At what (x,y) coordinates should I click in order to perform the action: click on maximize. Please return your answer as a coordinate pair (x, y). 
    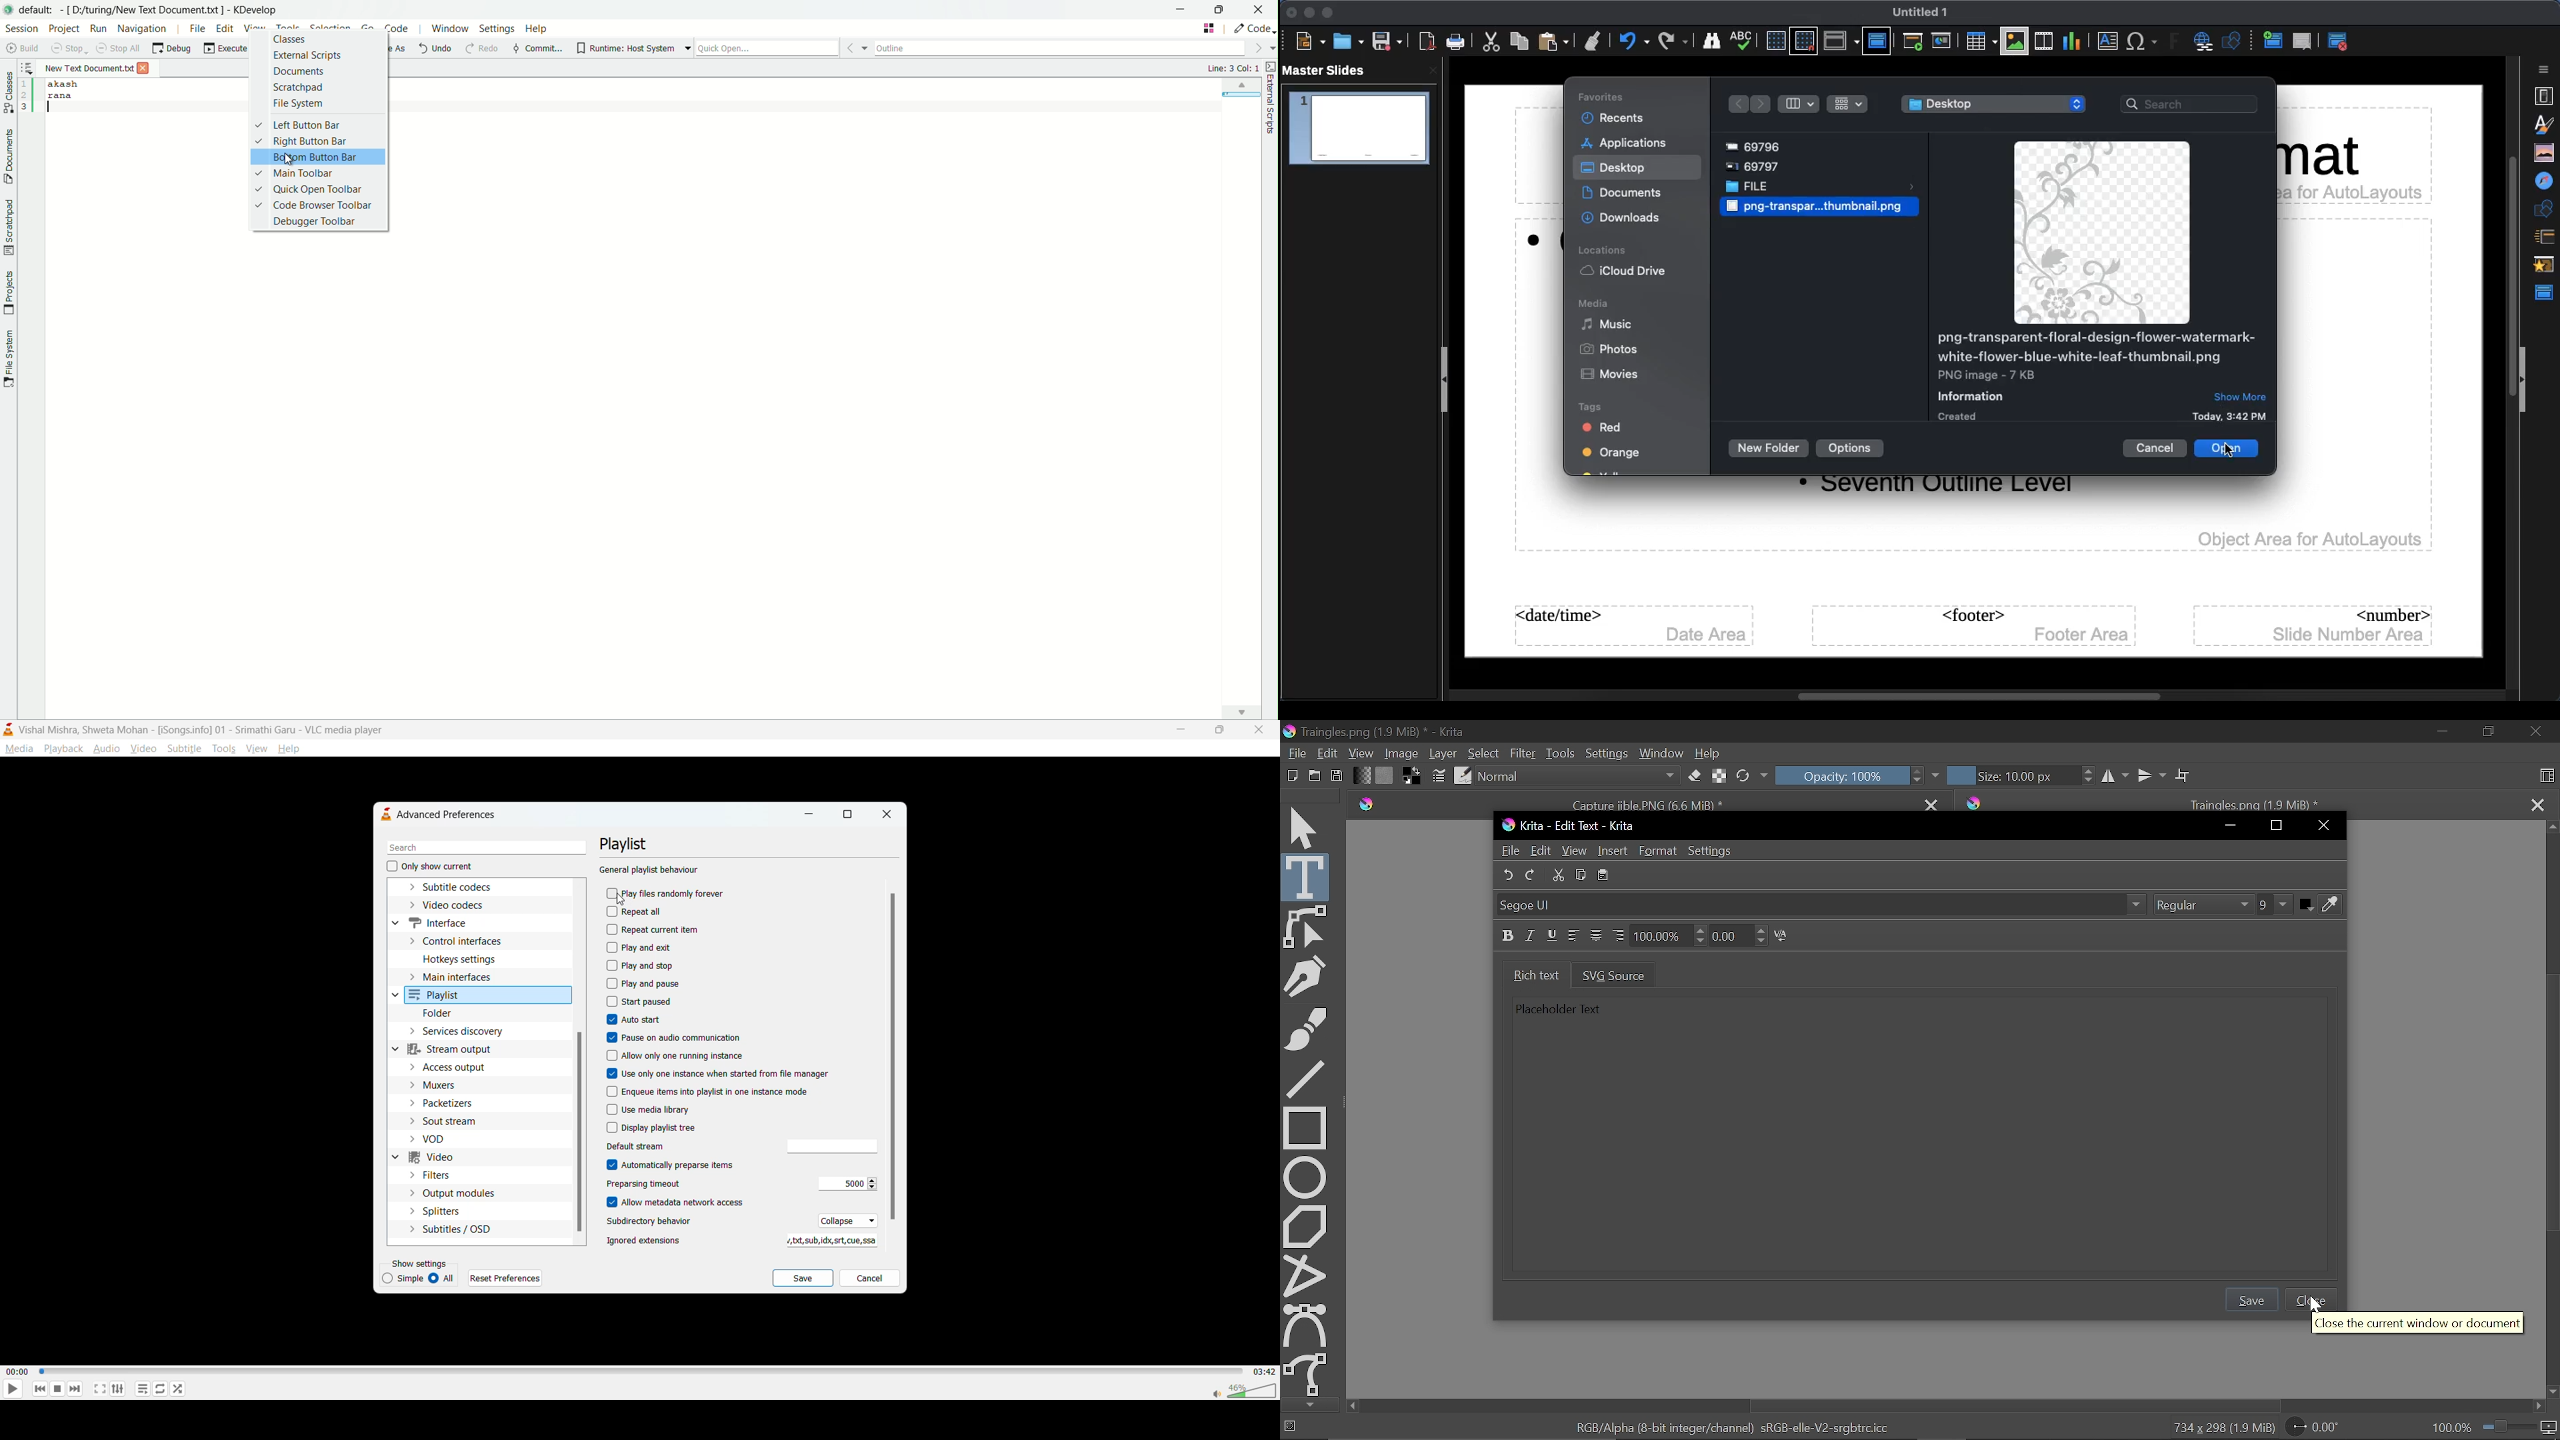
    Looking at the image, I should click on (848, 816).